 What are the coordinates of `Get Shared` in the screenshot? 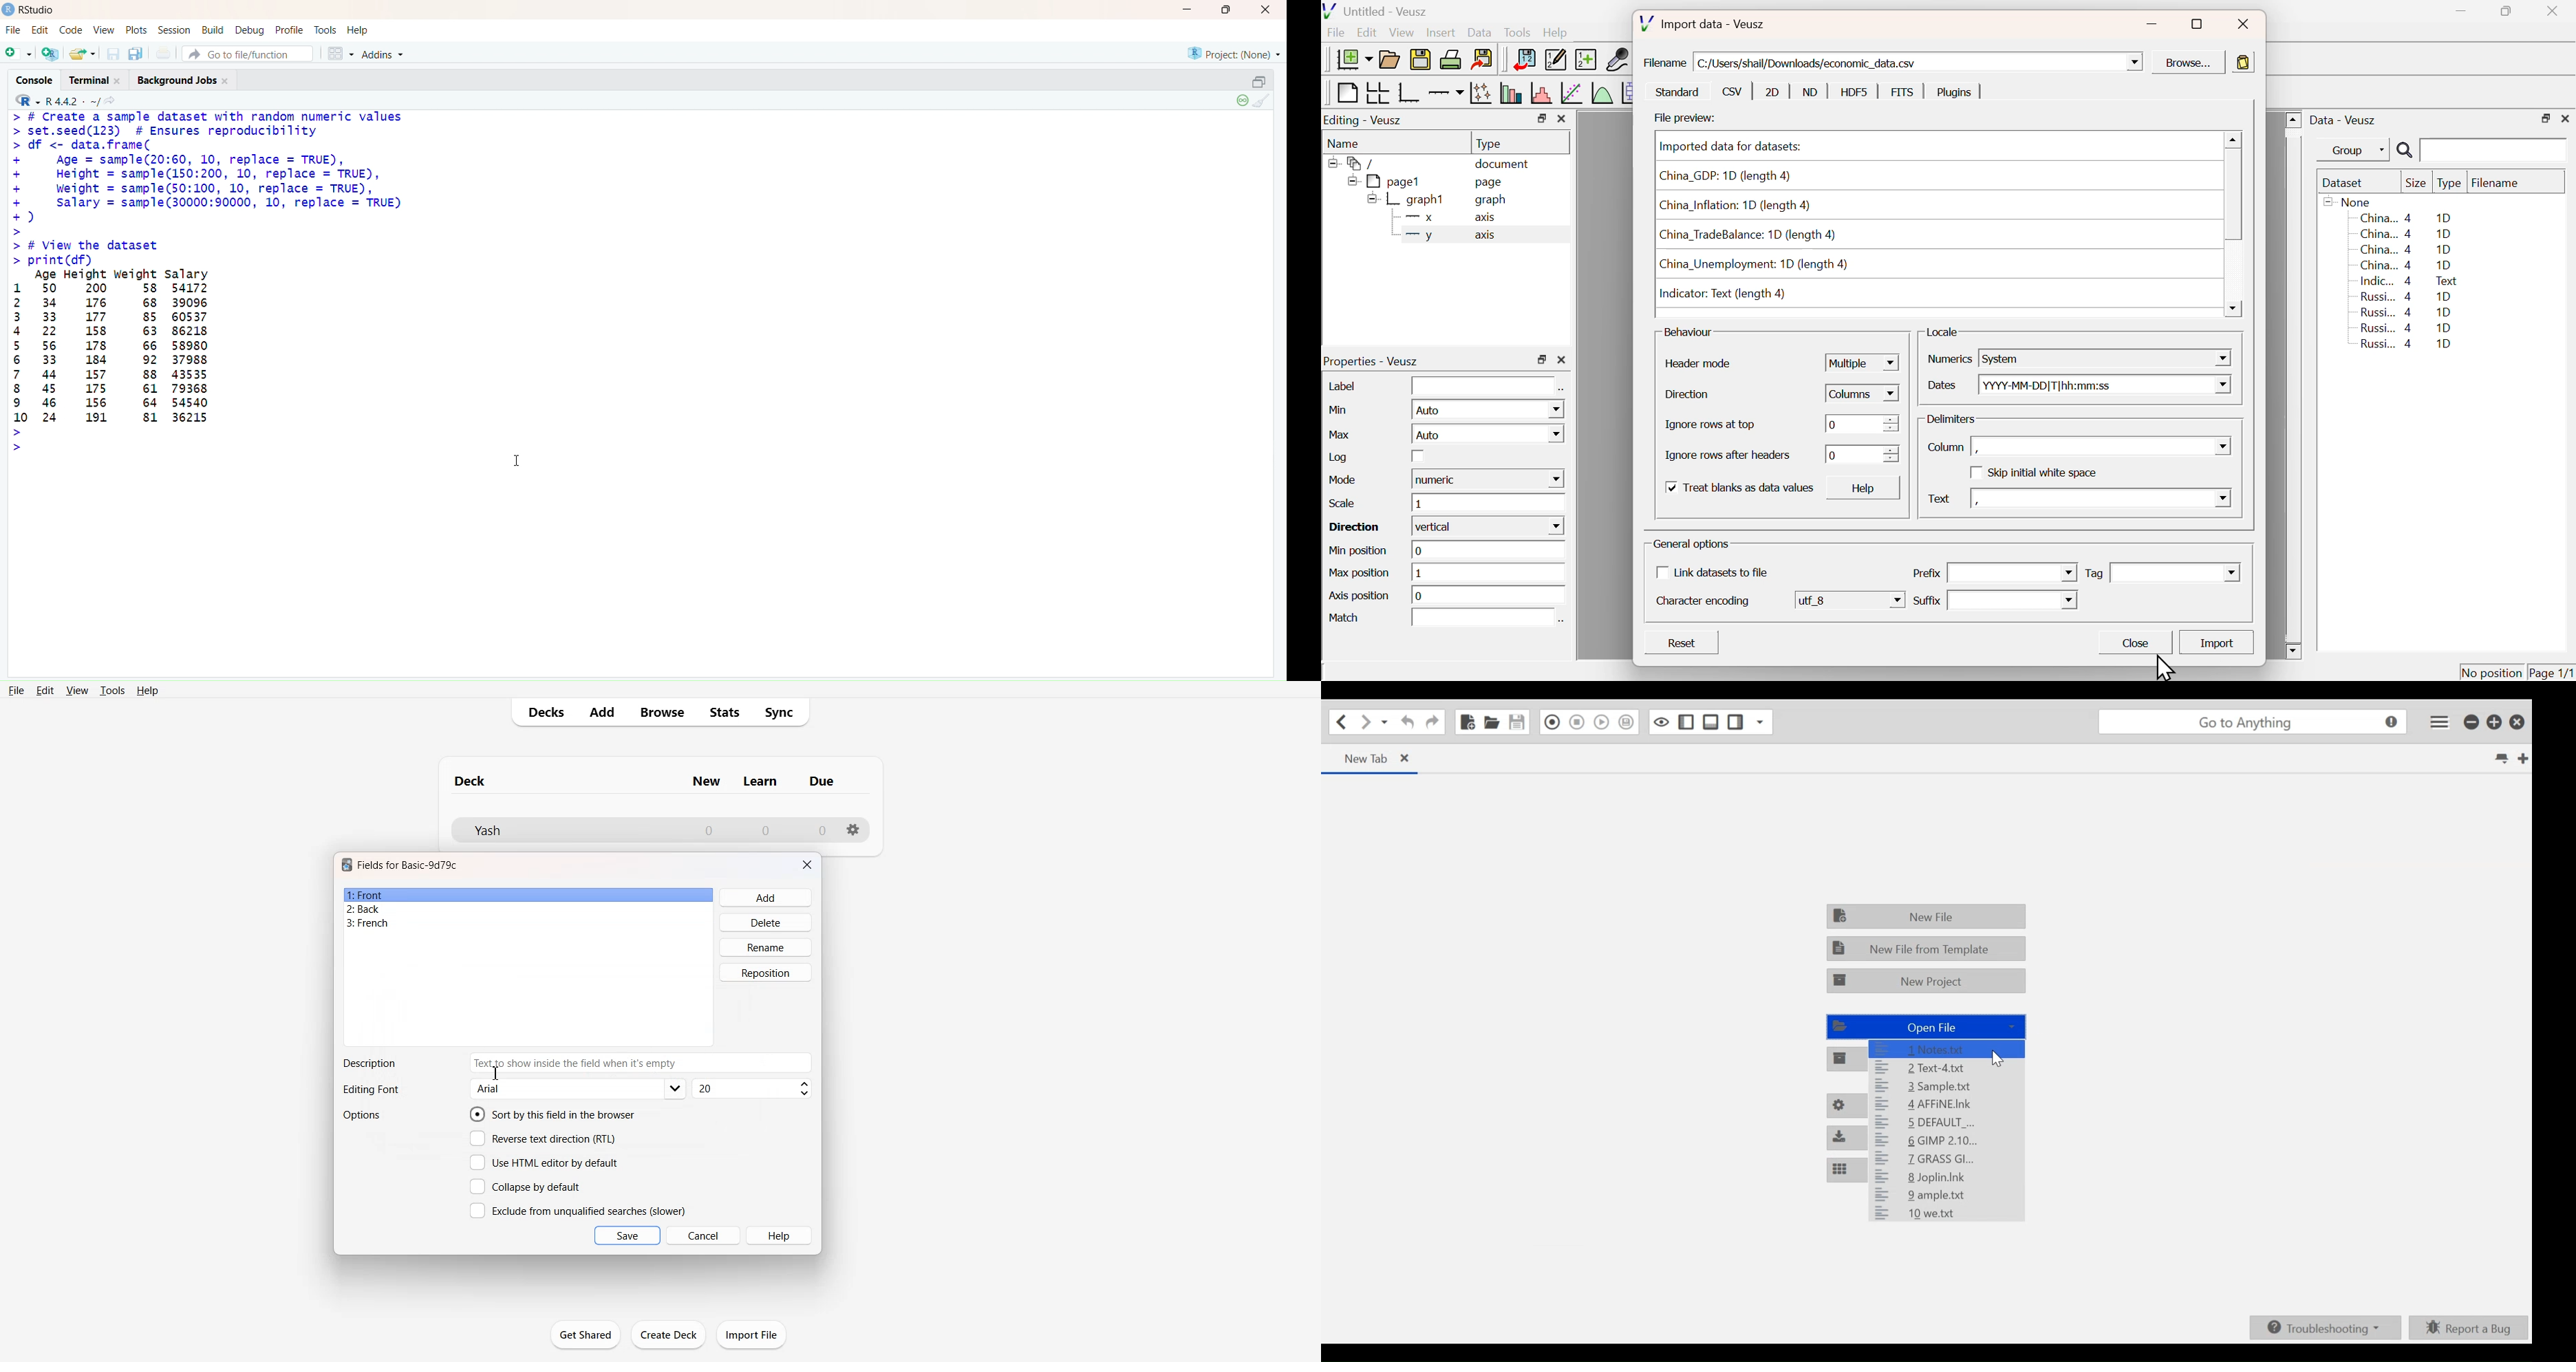 It's located at (586, 1334).